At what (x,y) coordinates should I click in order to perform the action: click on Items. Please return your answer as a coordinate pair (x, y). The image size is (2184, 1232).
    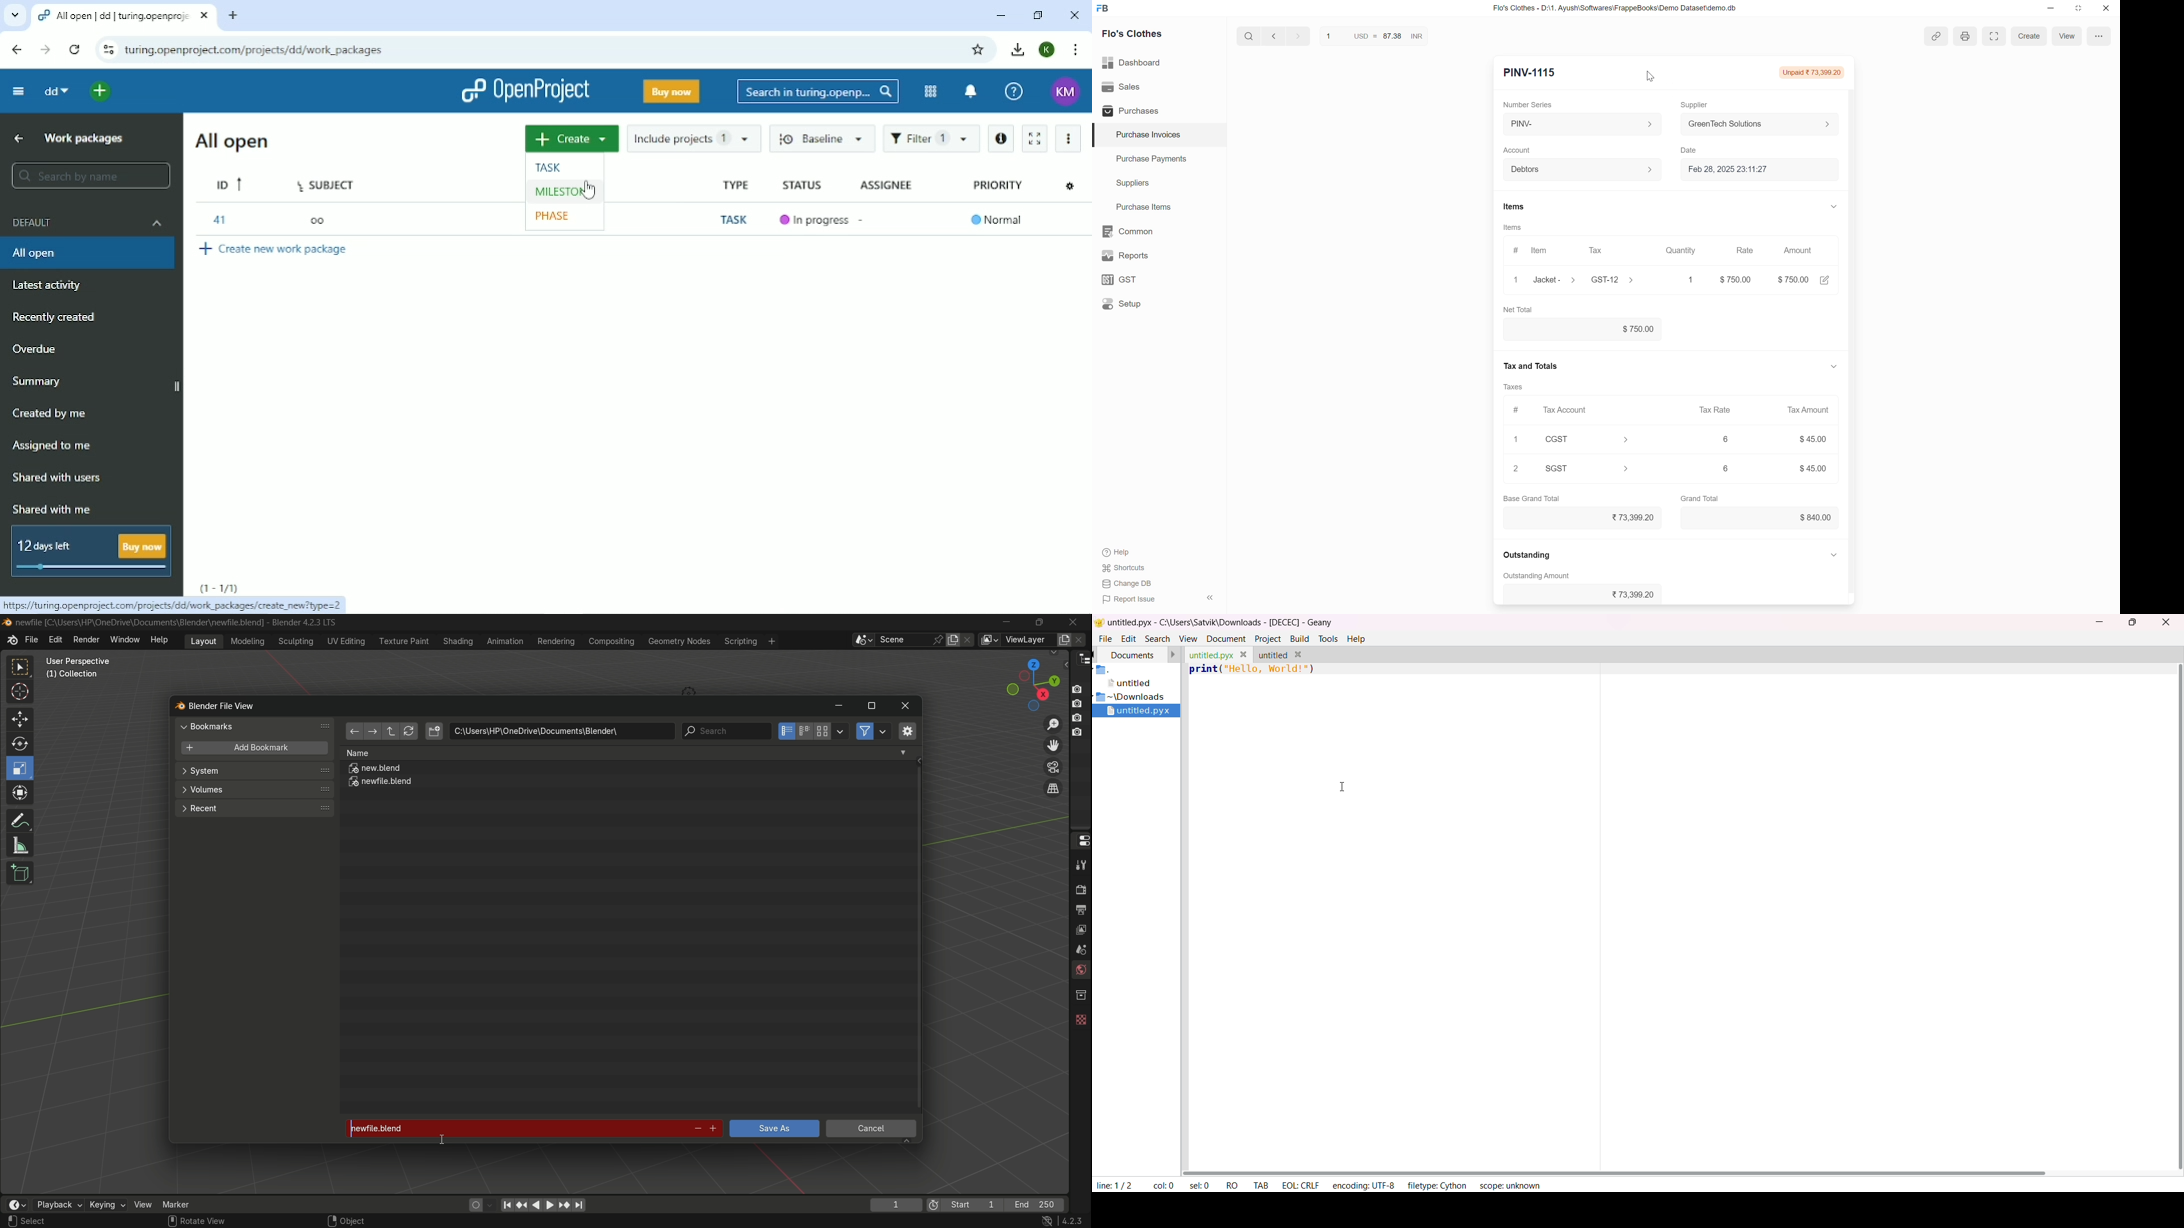
    Looking at the image, I should click on (1513, 227).